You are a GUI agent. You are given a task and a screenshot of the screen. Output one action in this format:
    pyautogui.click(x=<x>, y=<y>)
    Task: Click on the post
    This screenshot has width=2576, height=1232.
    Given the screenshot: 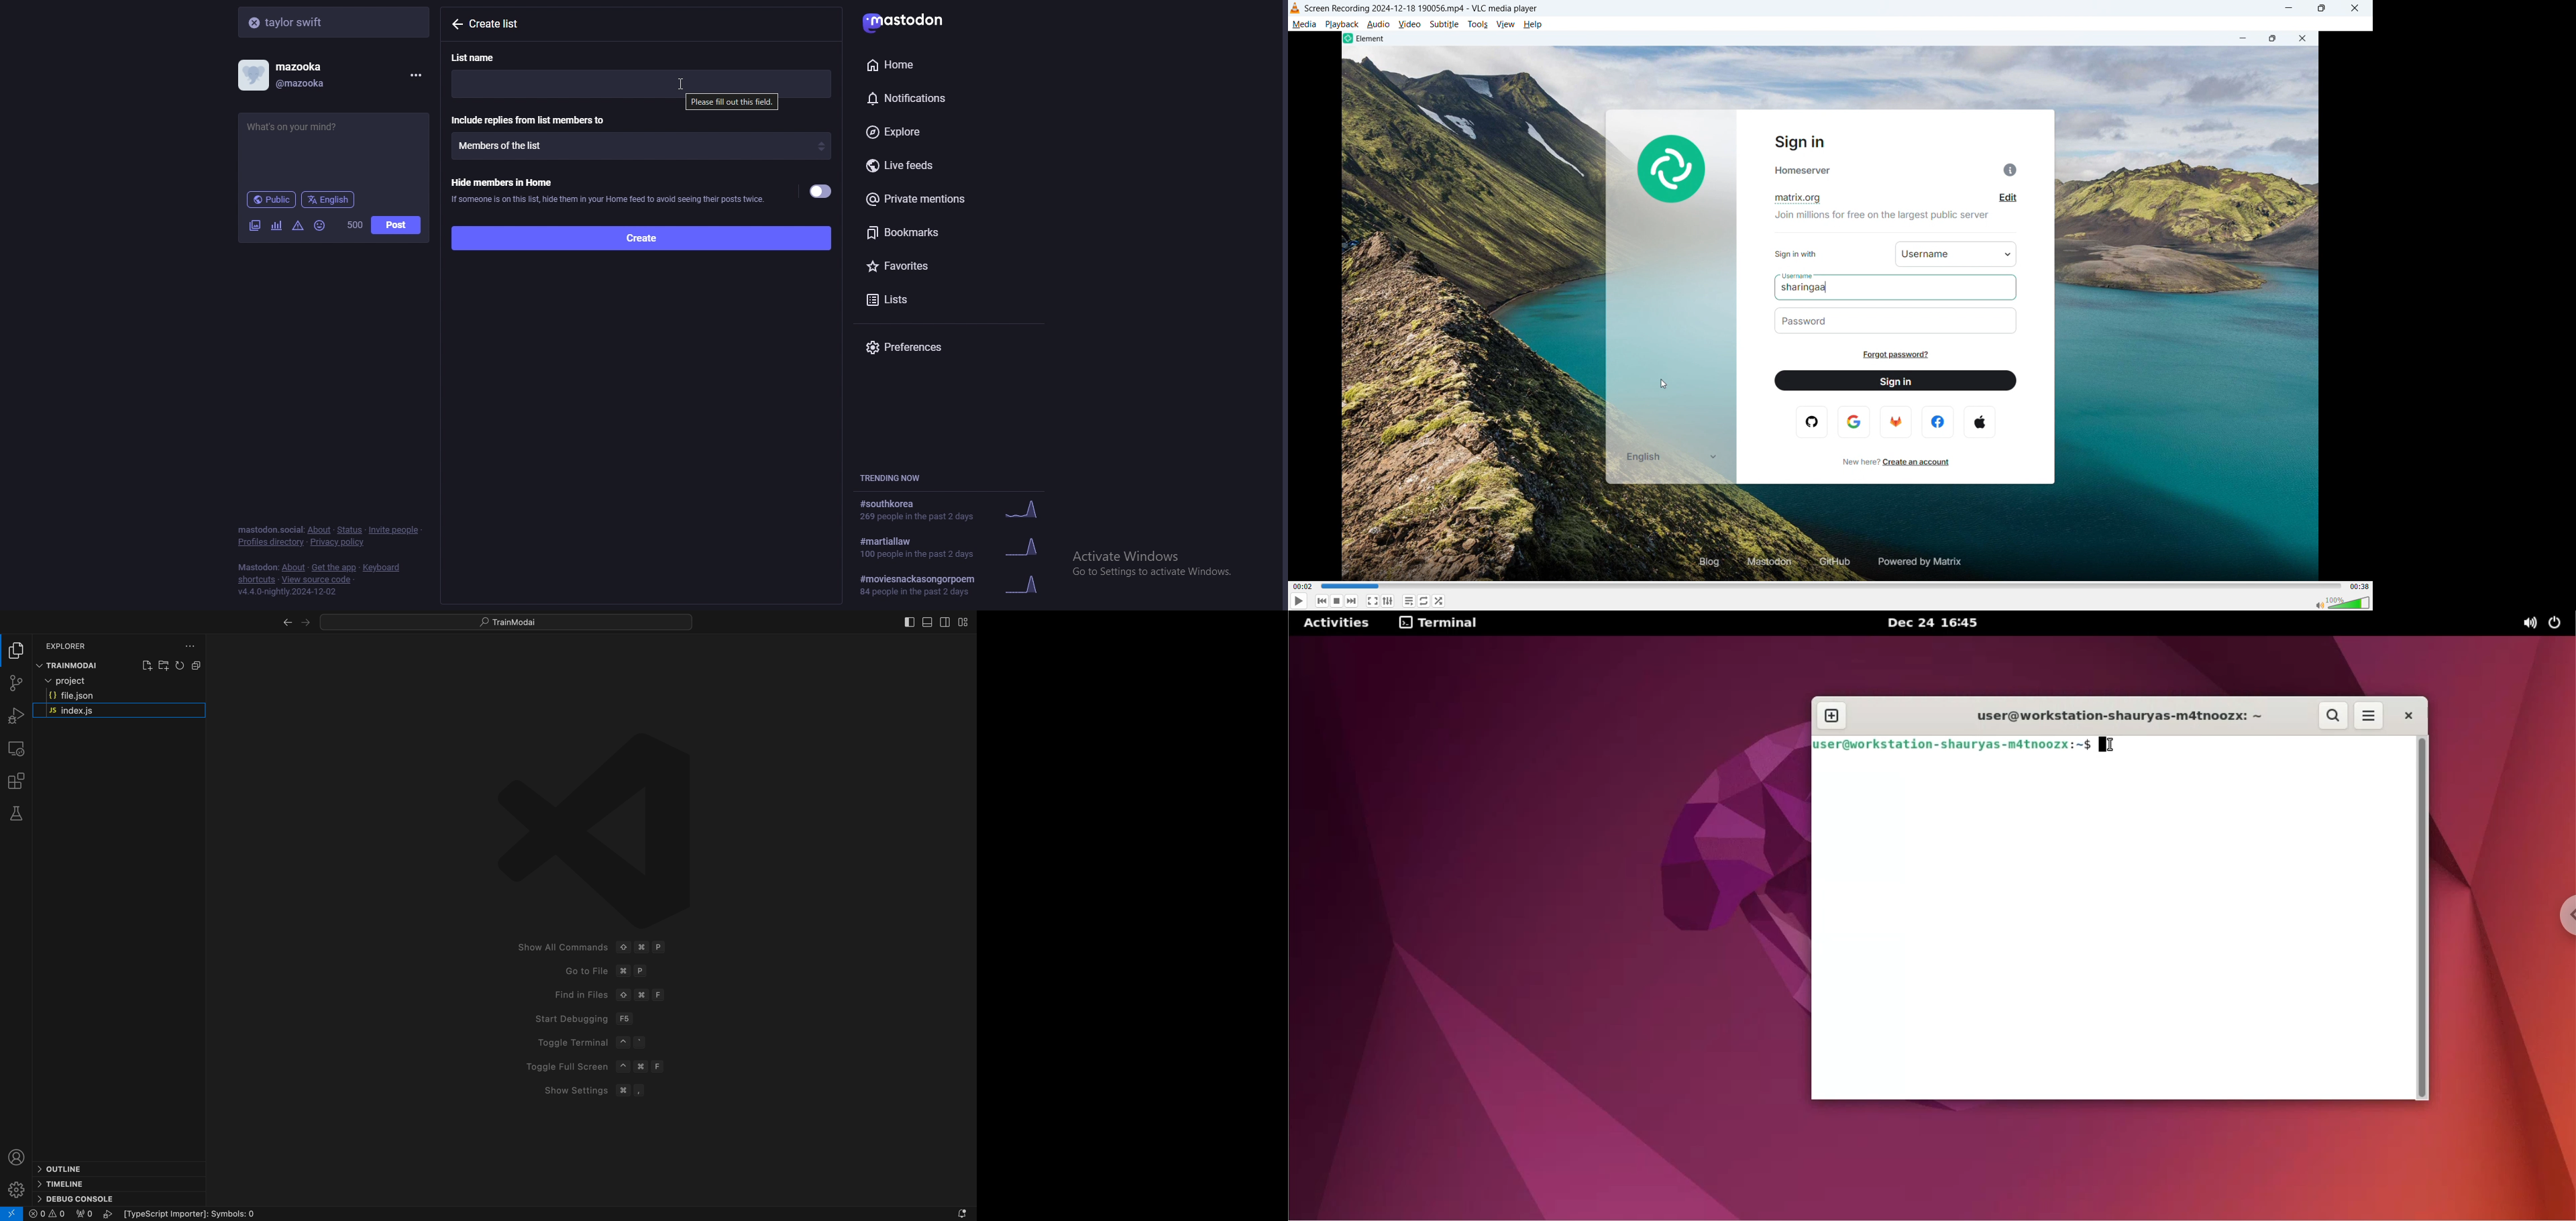 What is the action you would take?
    pyautogui.click(x=396, y=225)
    